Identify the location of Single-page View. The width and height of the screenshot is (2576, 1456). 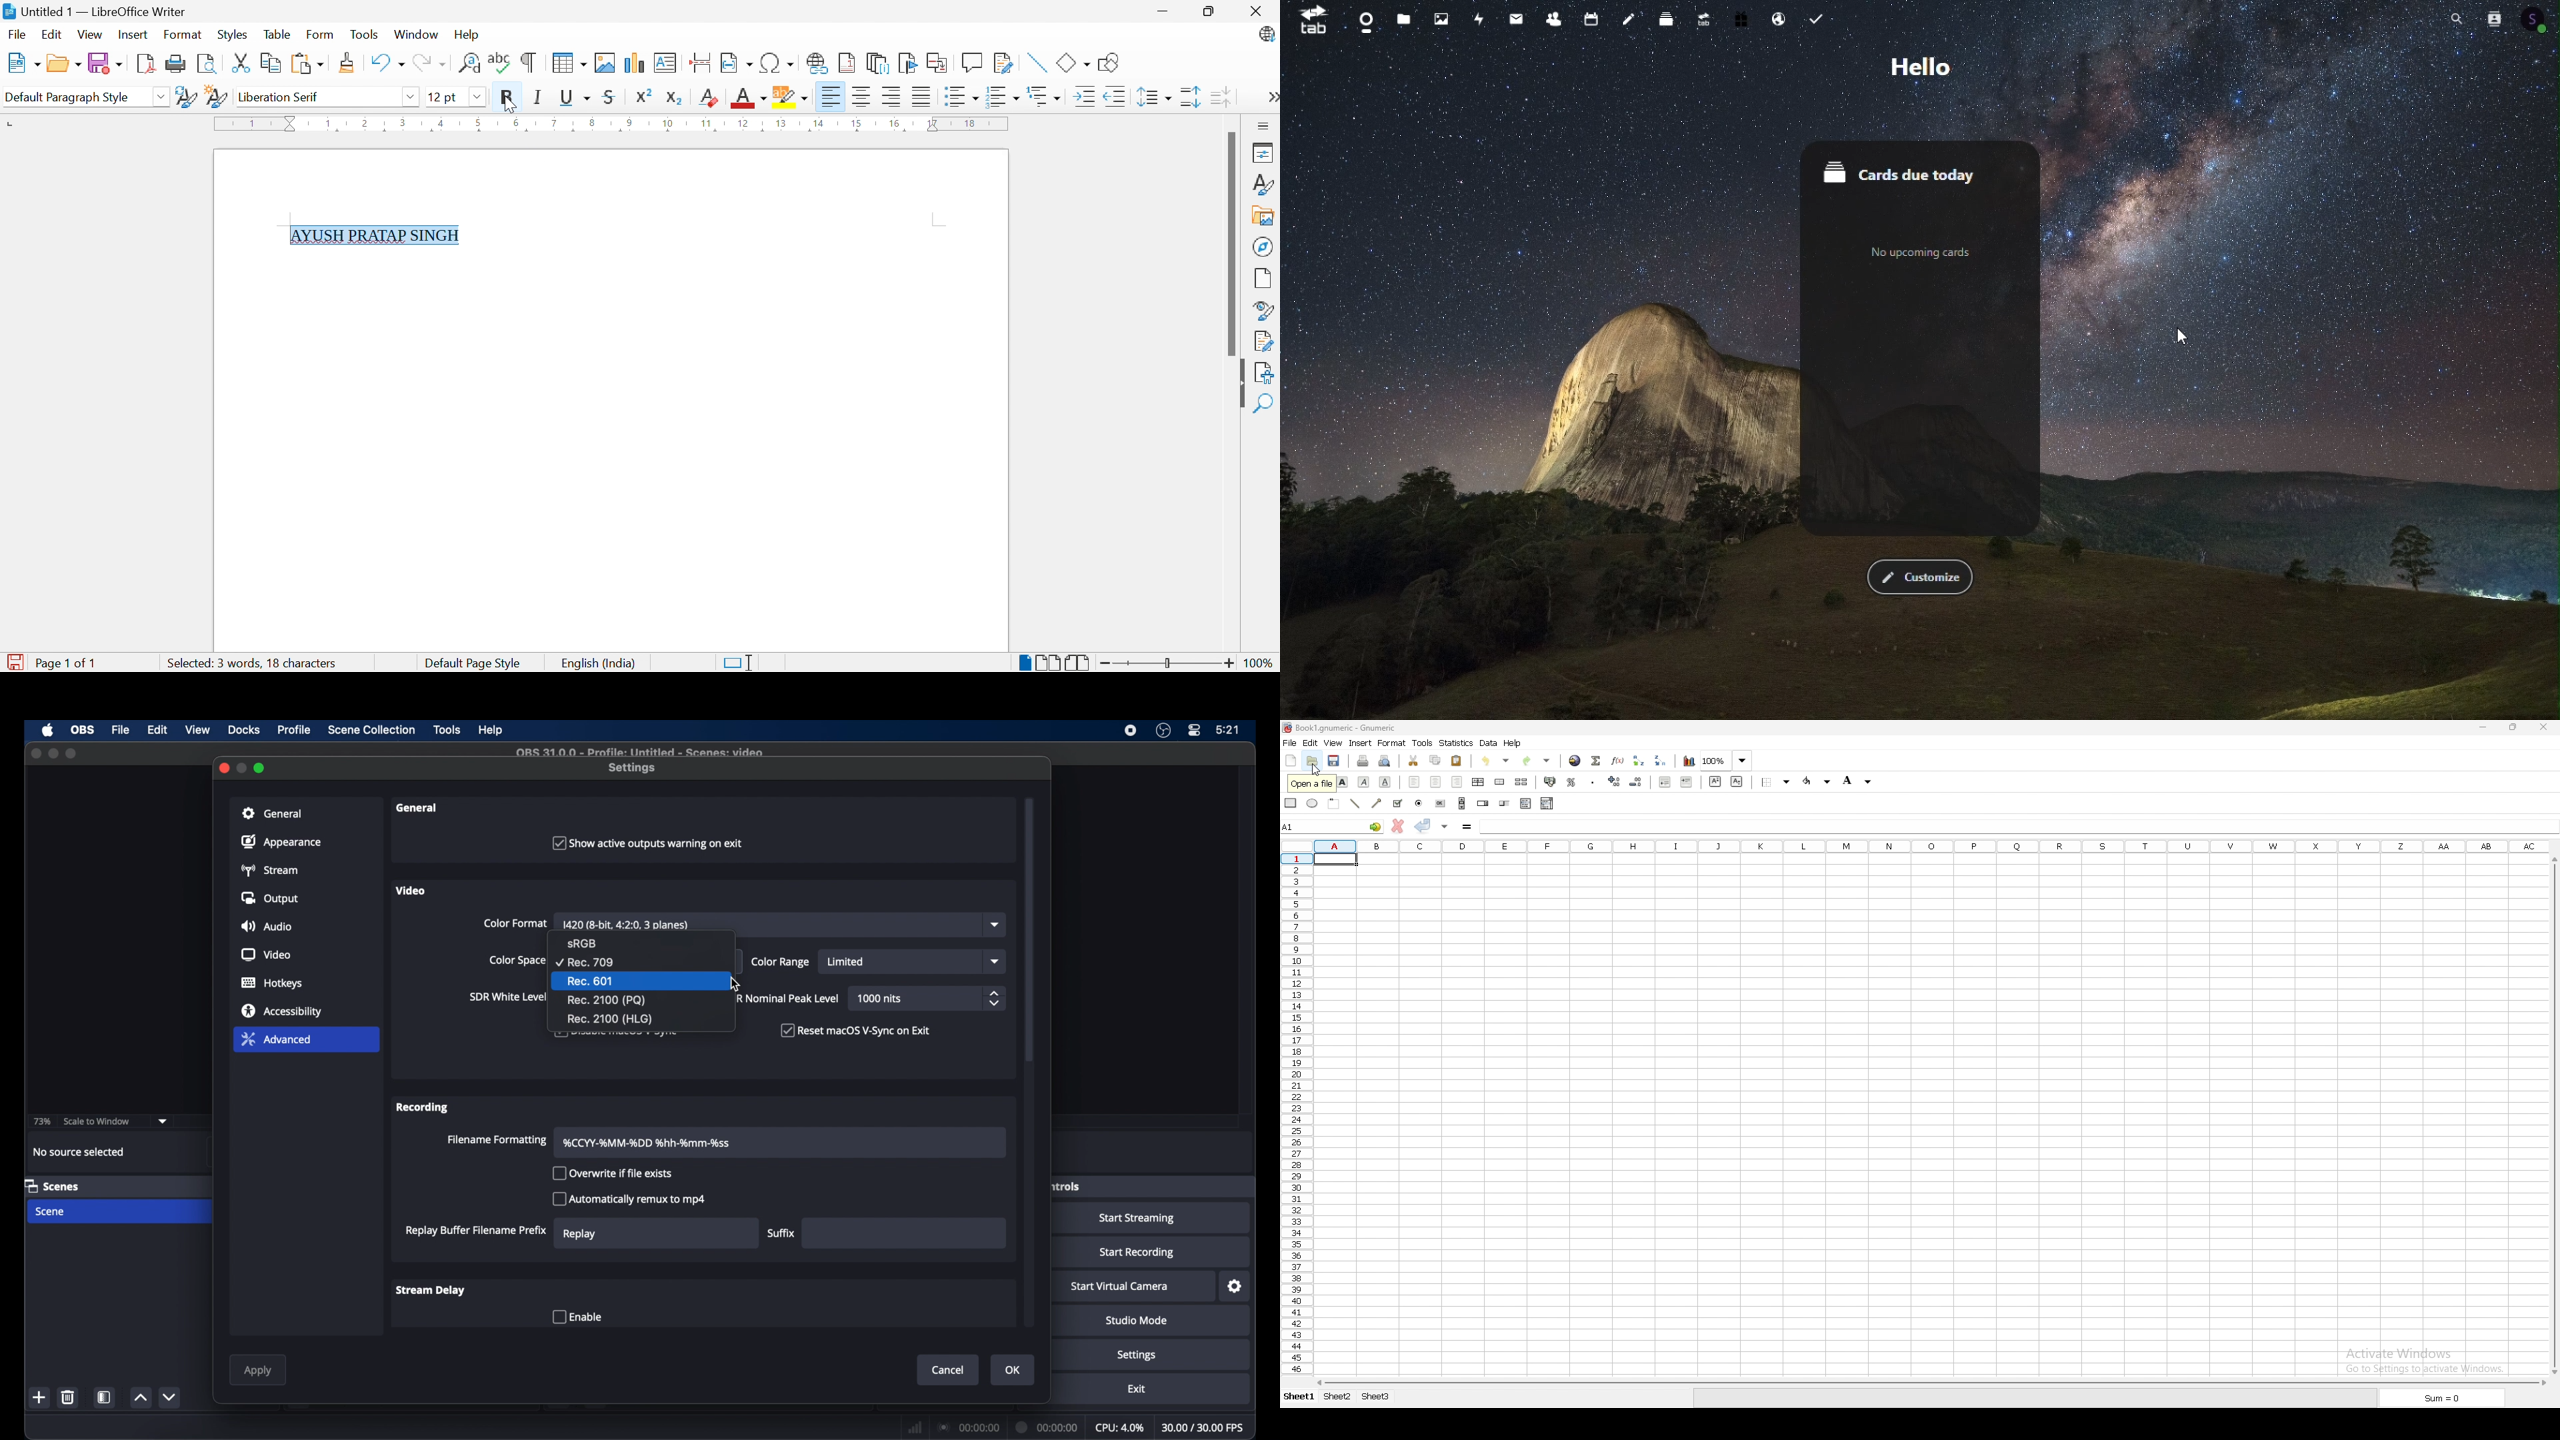
(1025, 663).